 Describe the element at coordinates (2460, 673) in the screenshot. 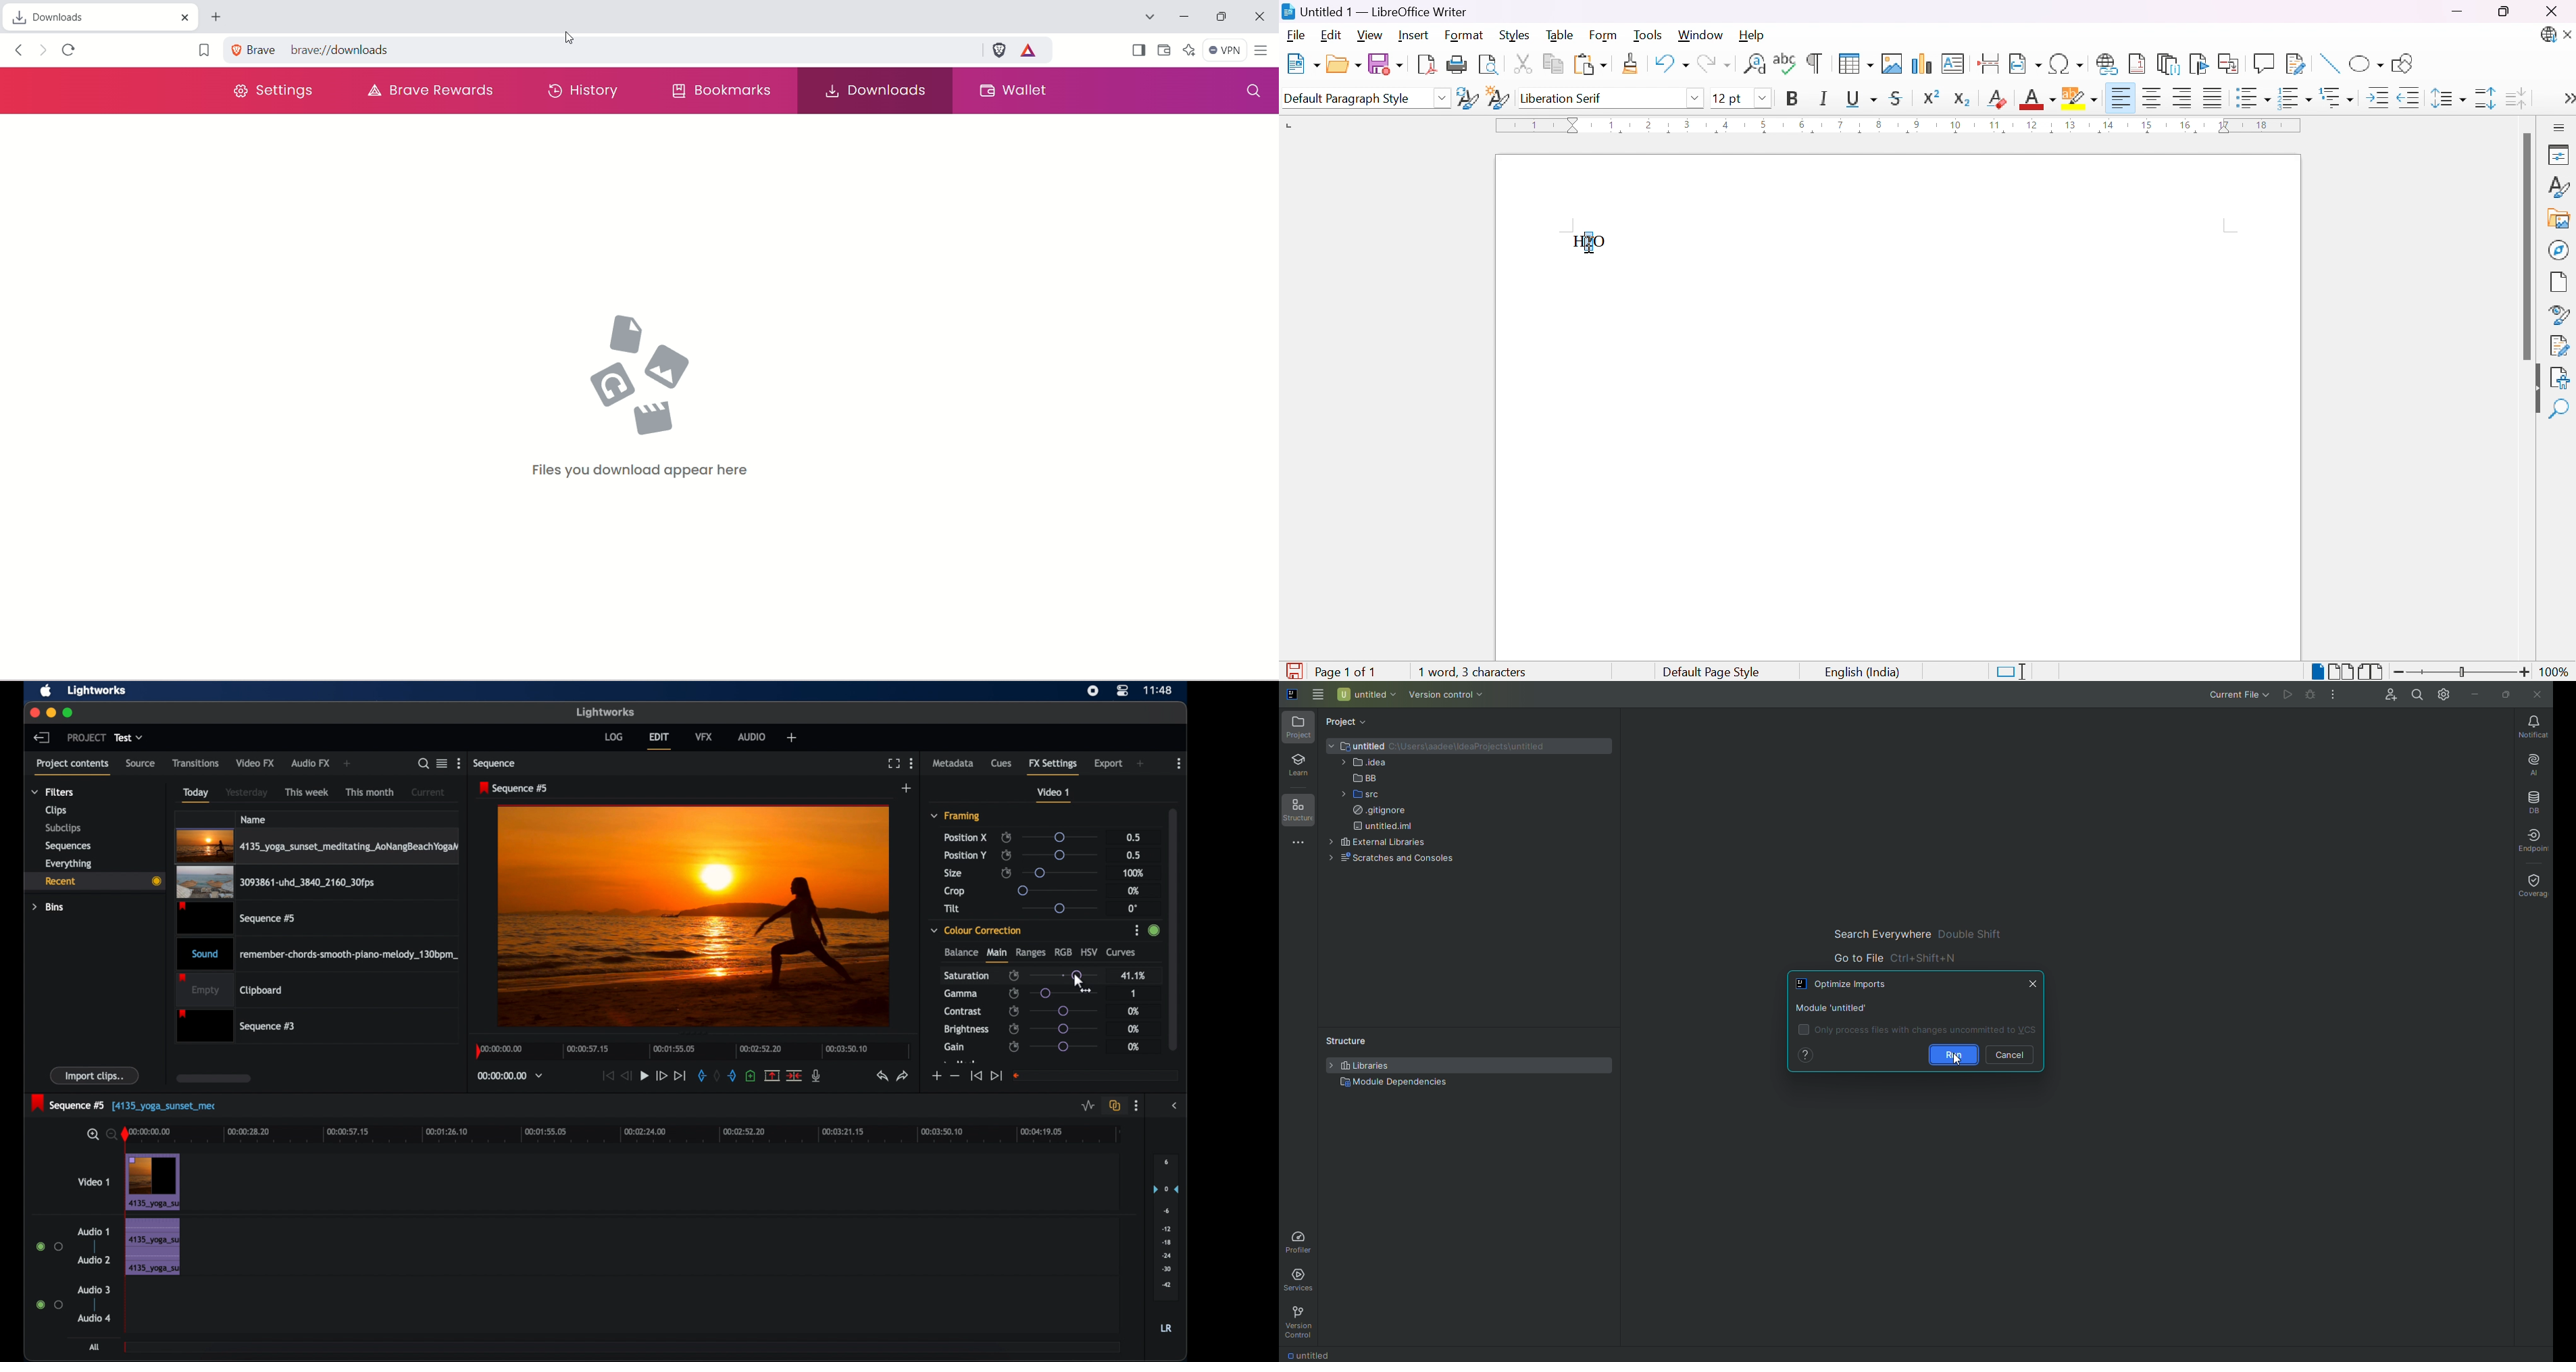

I see `Slider` at that location.